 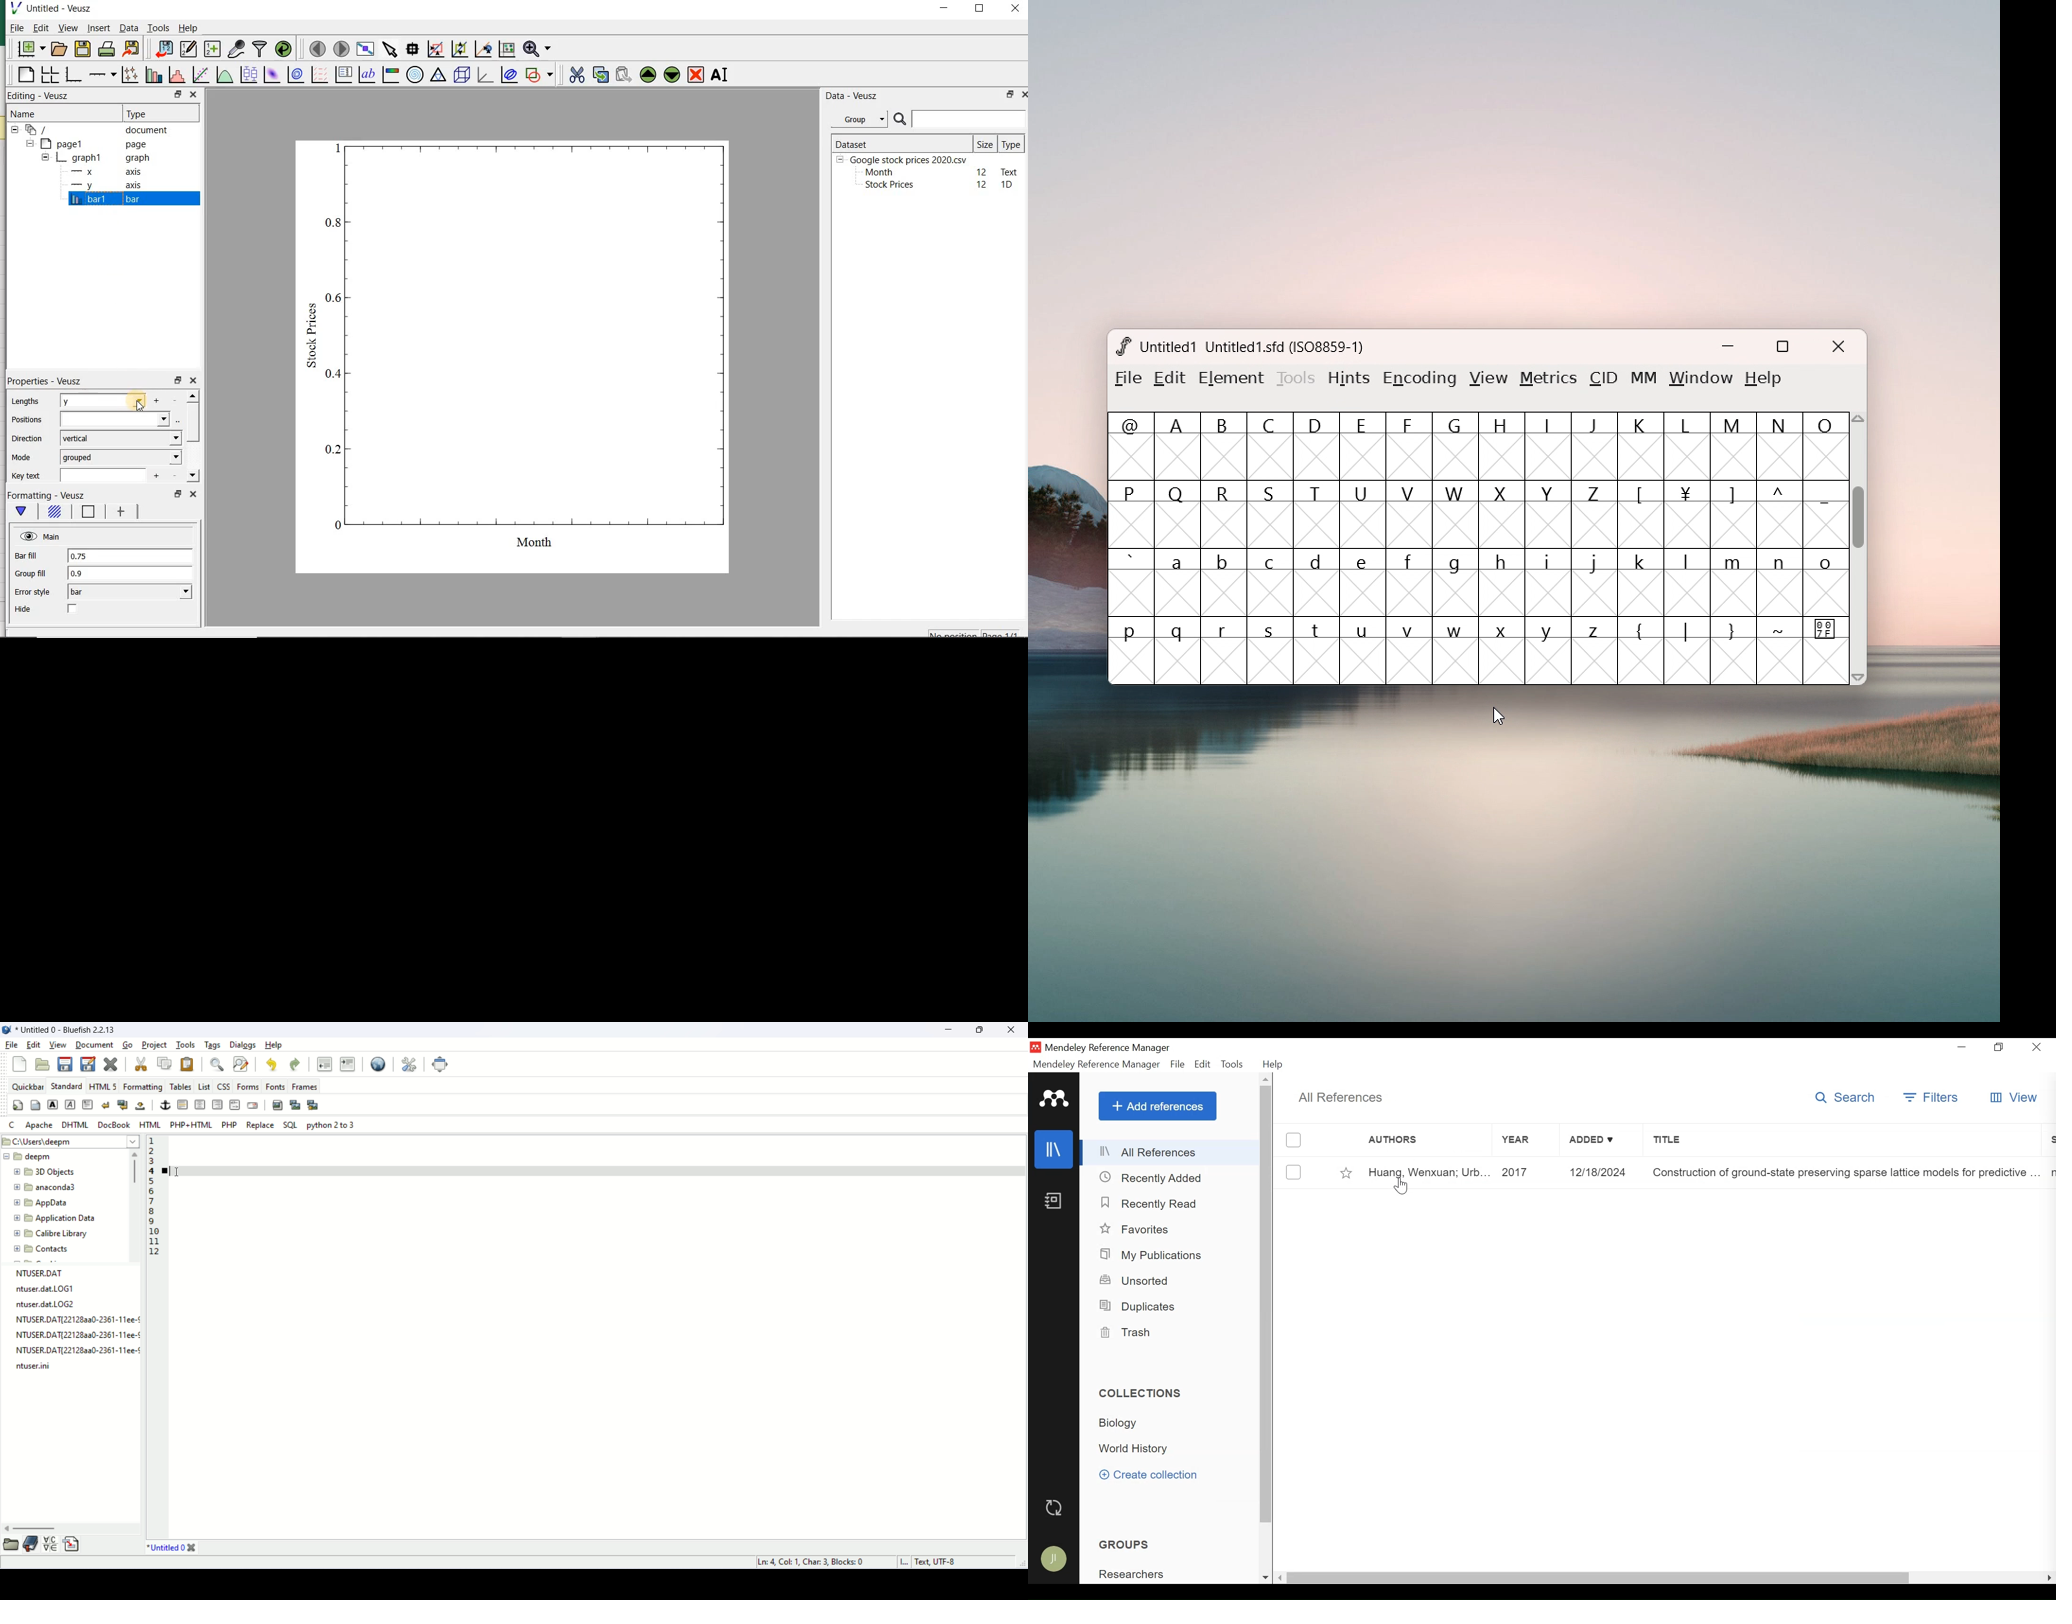 I want to click on forms, so click(x=248, y=1085).